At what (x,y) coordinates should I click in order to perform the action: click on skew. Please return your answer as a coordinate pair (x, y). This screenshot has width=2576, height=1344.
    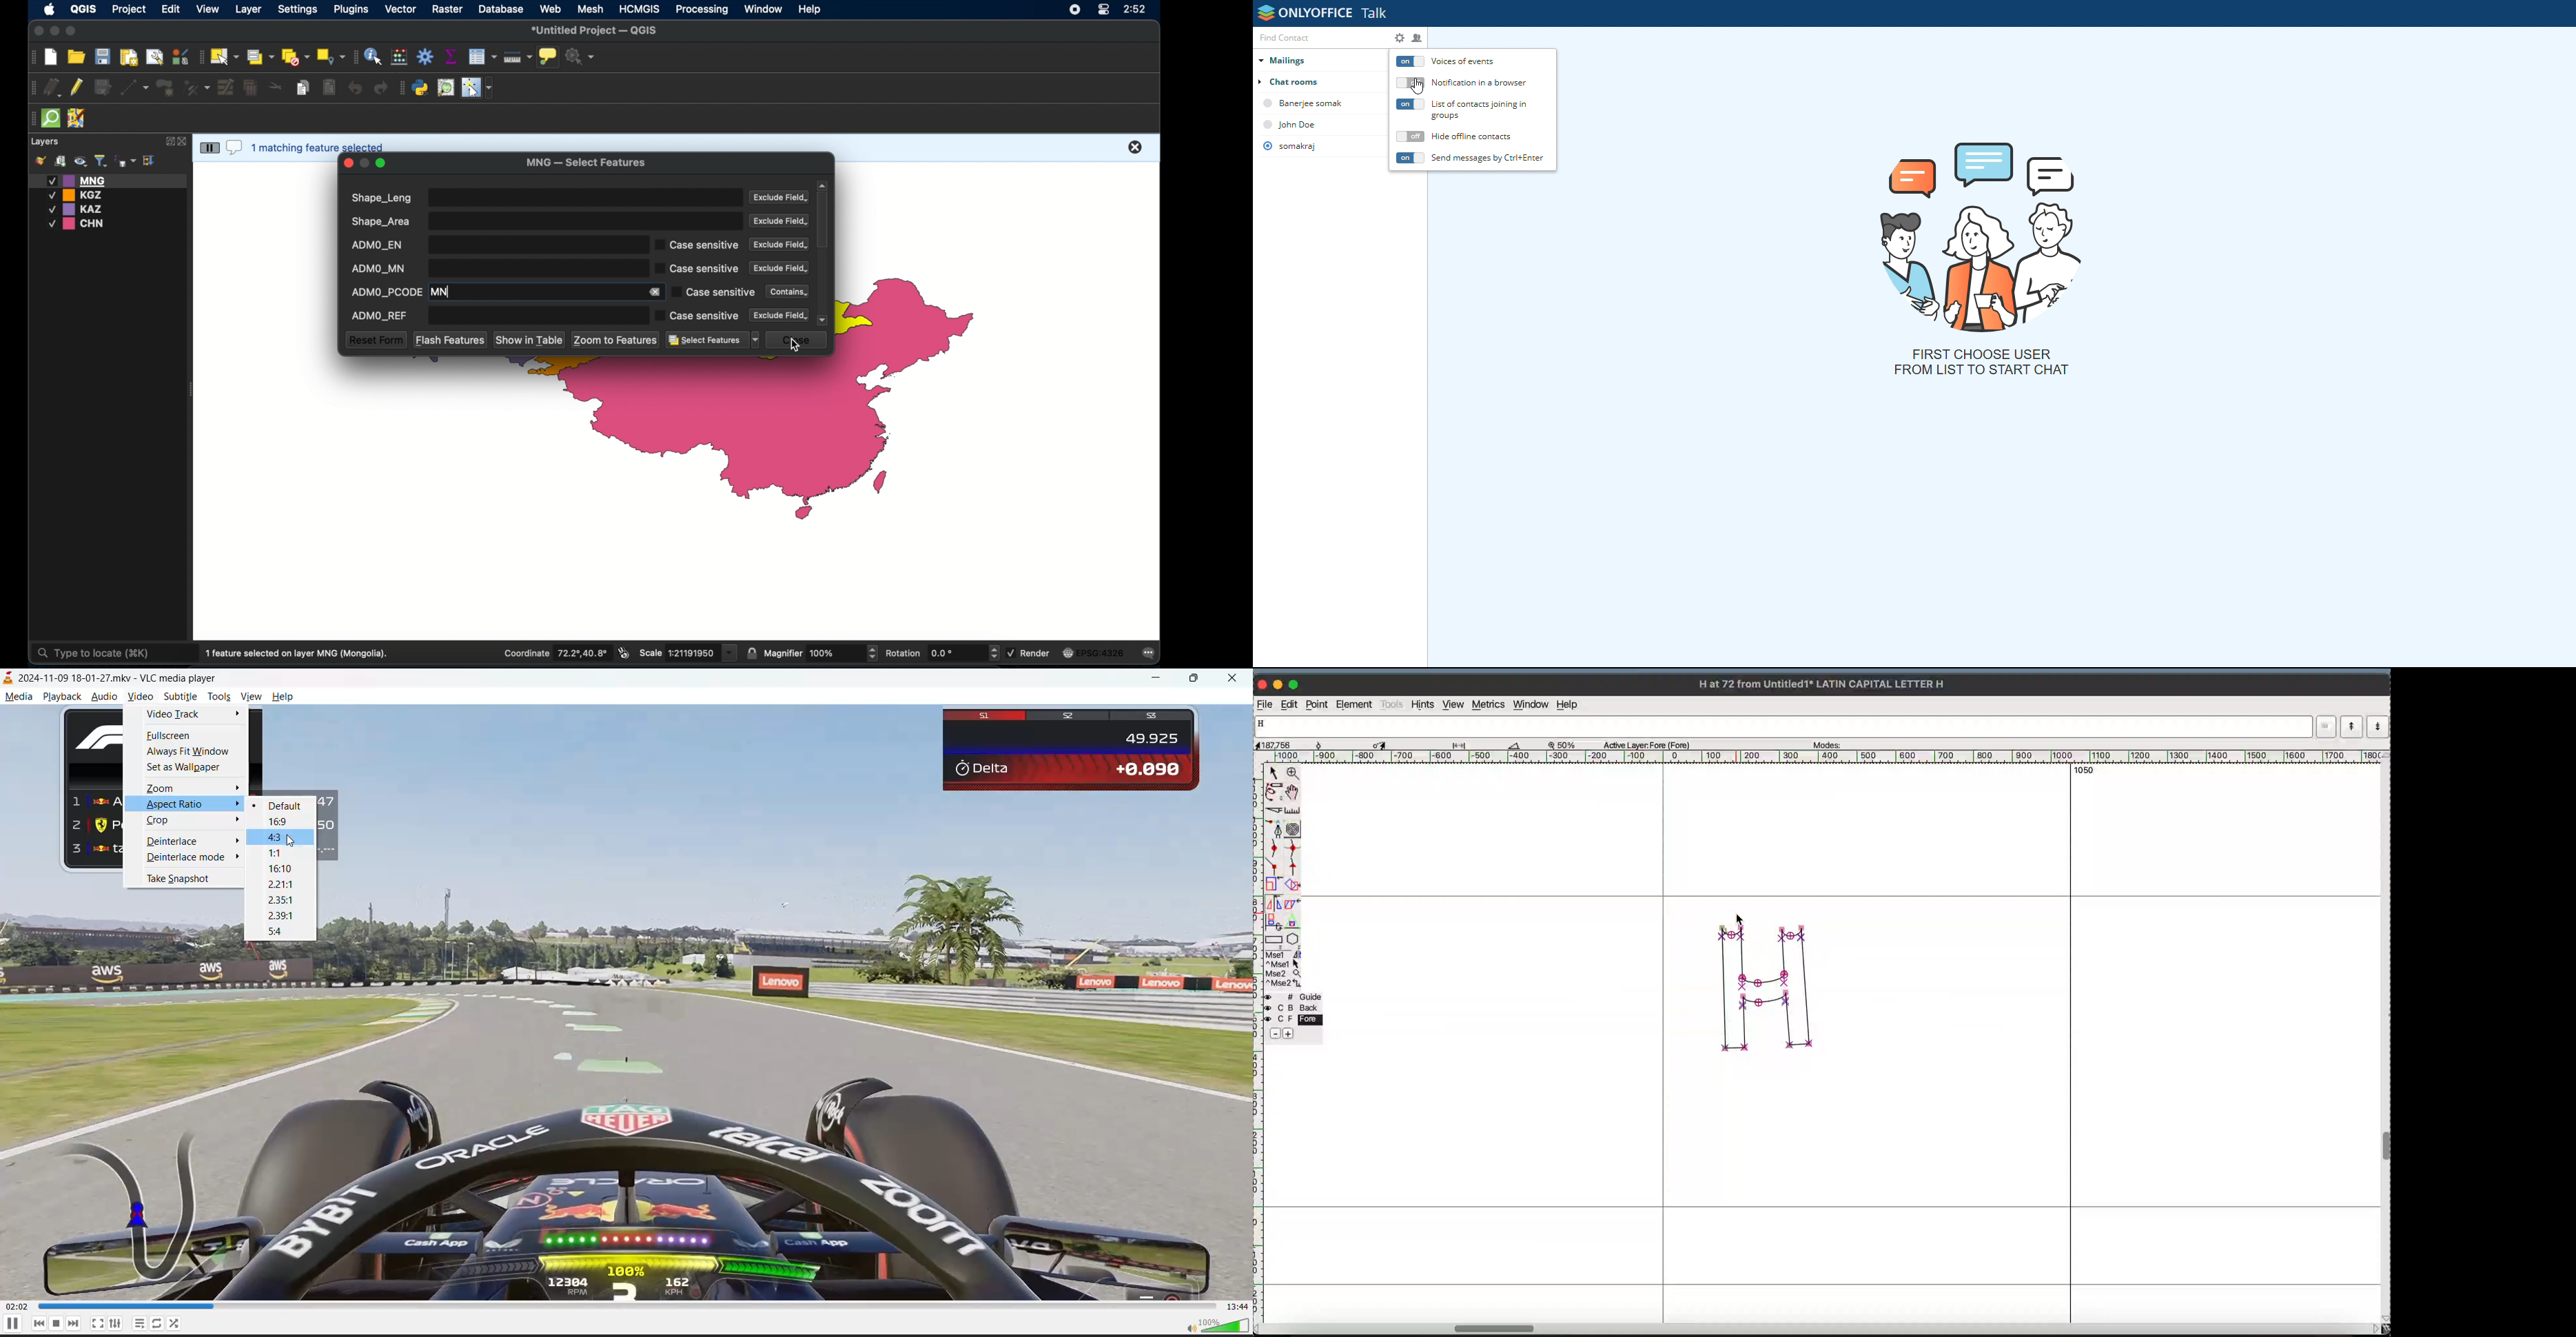
    Looking at the image, I should click on (1293, 903).